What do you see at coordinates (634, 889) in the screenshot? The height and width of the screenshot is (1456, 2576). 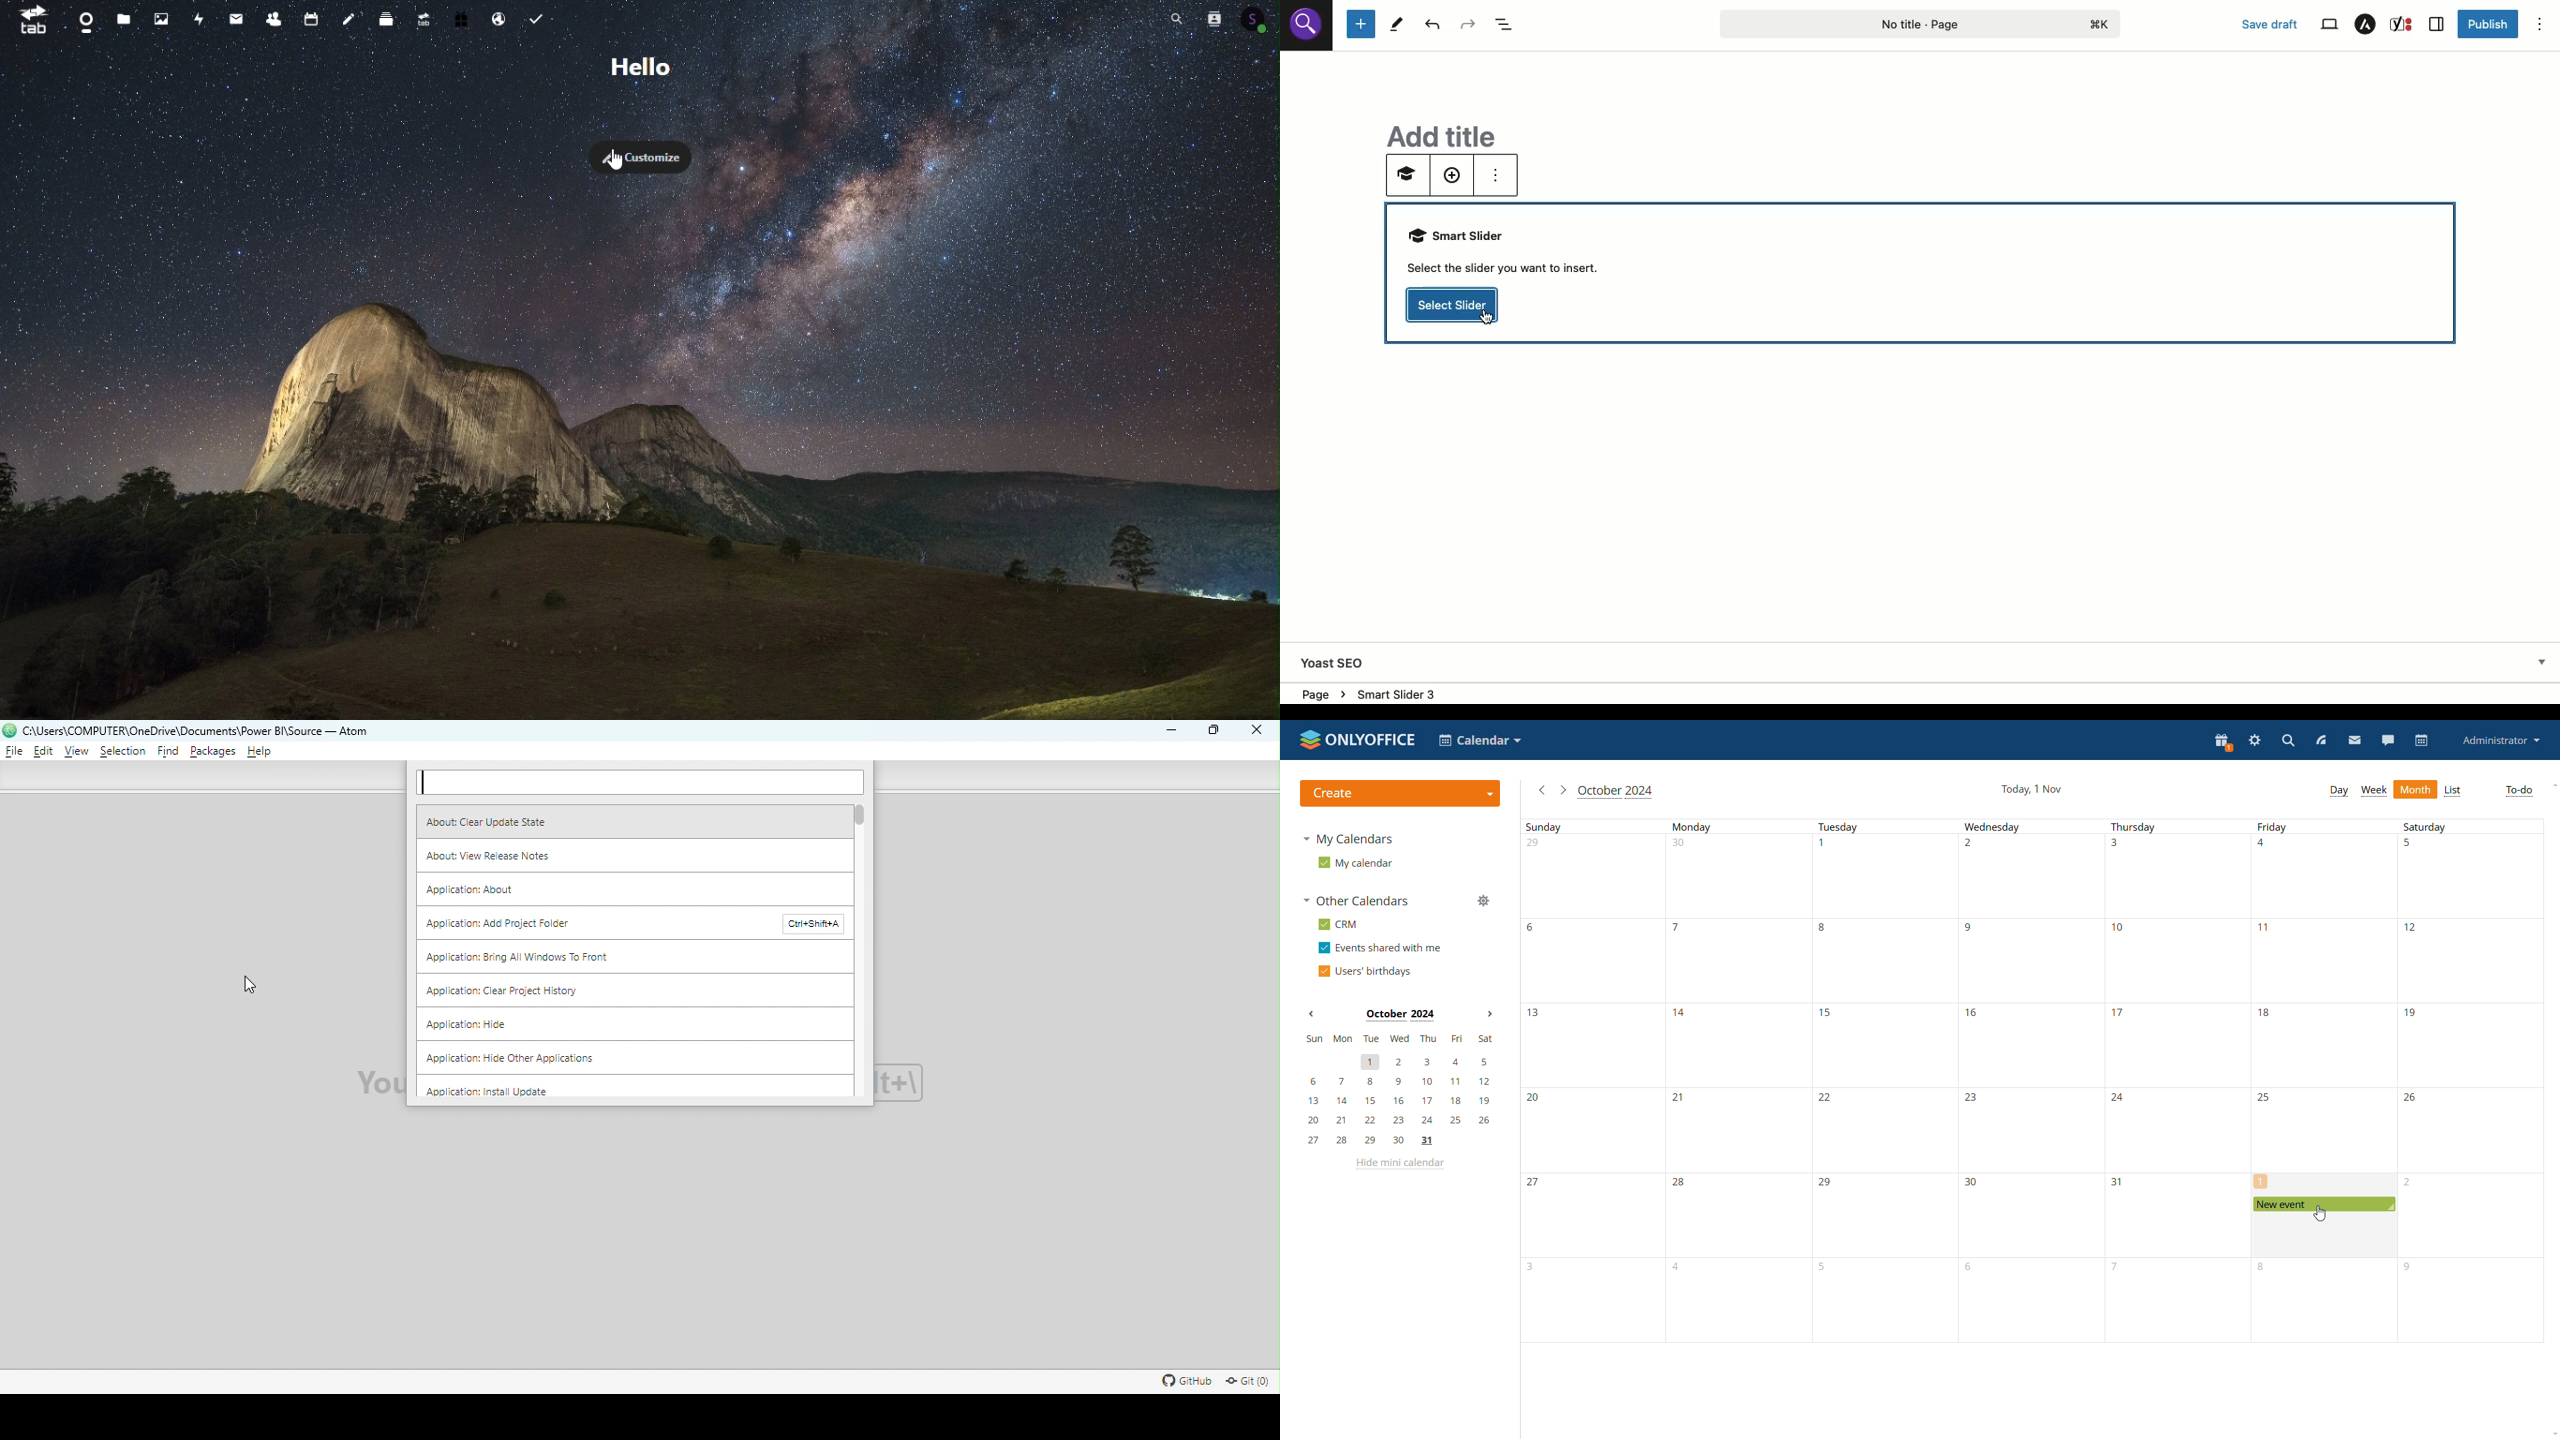 I see `Application: About` at bounding box center [634, 889].